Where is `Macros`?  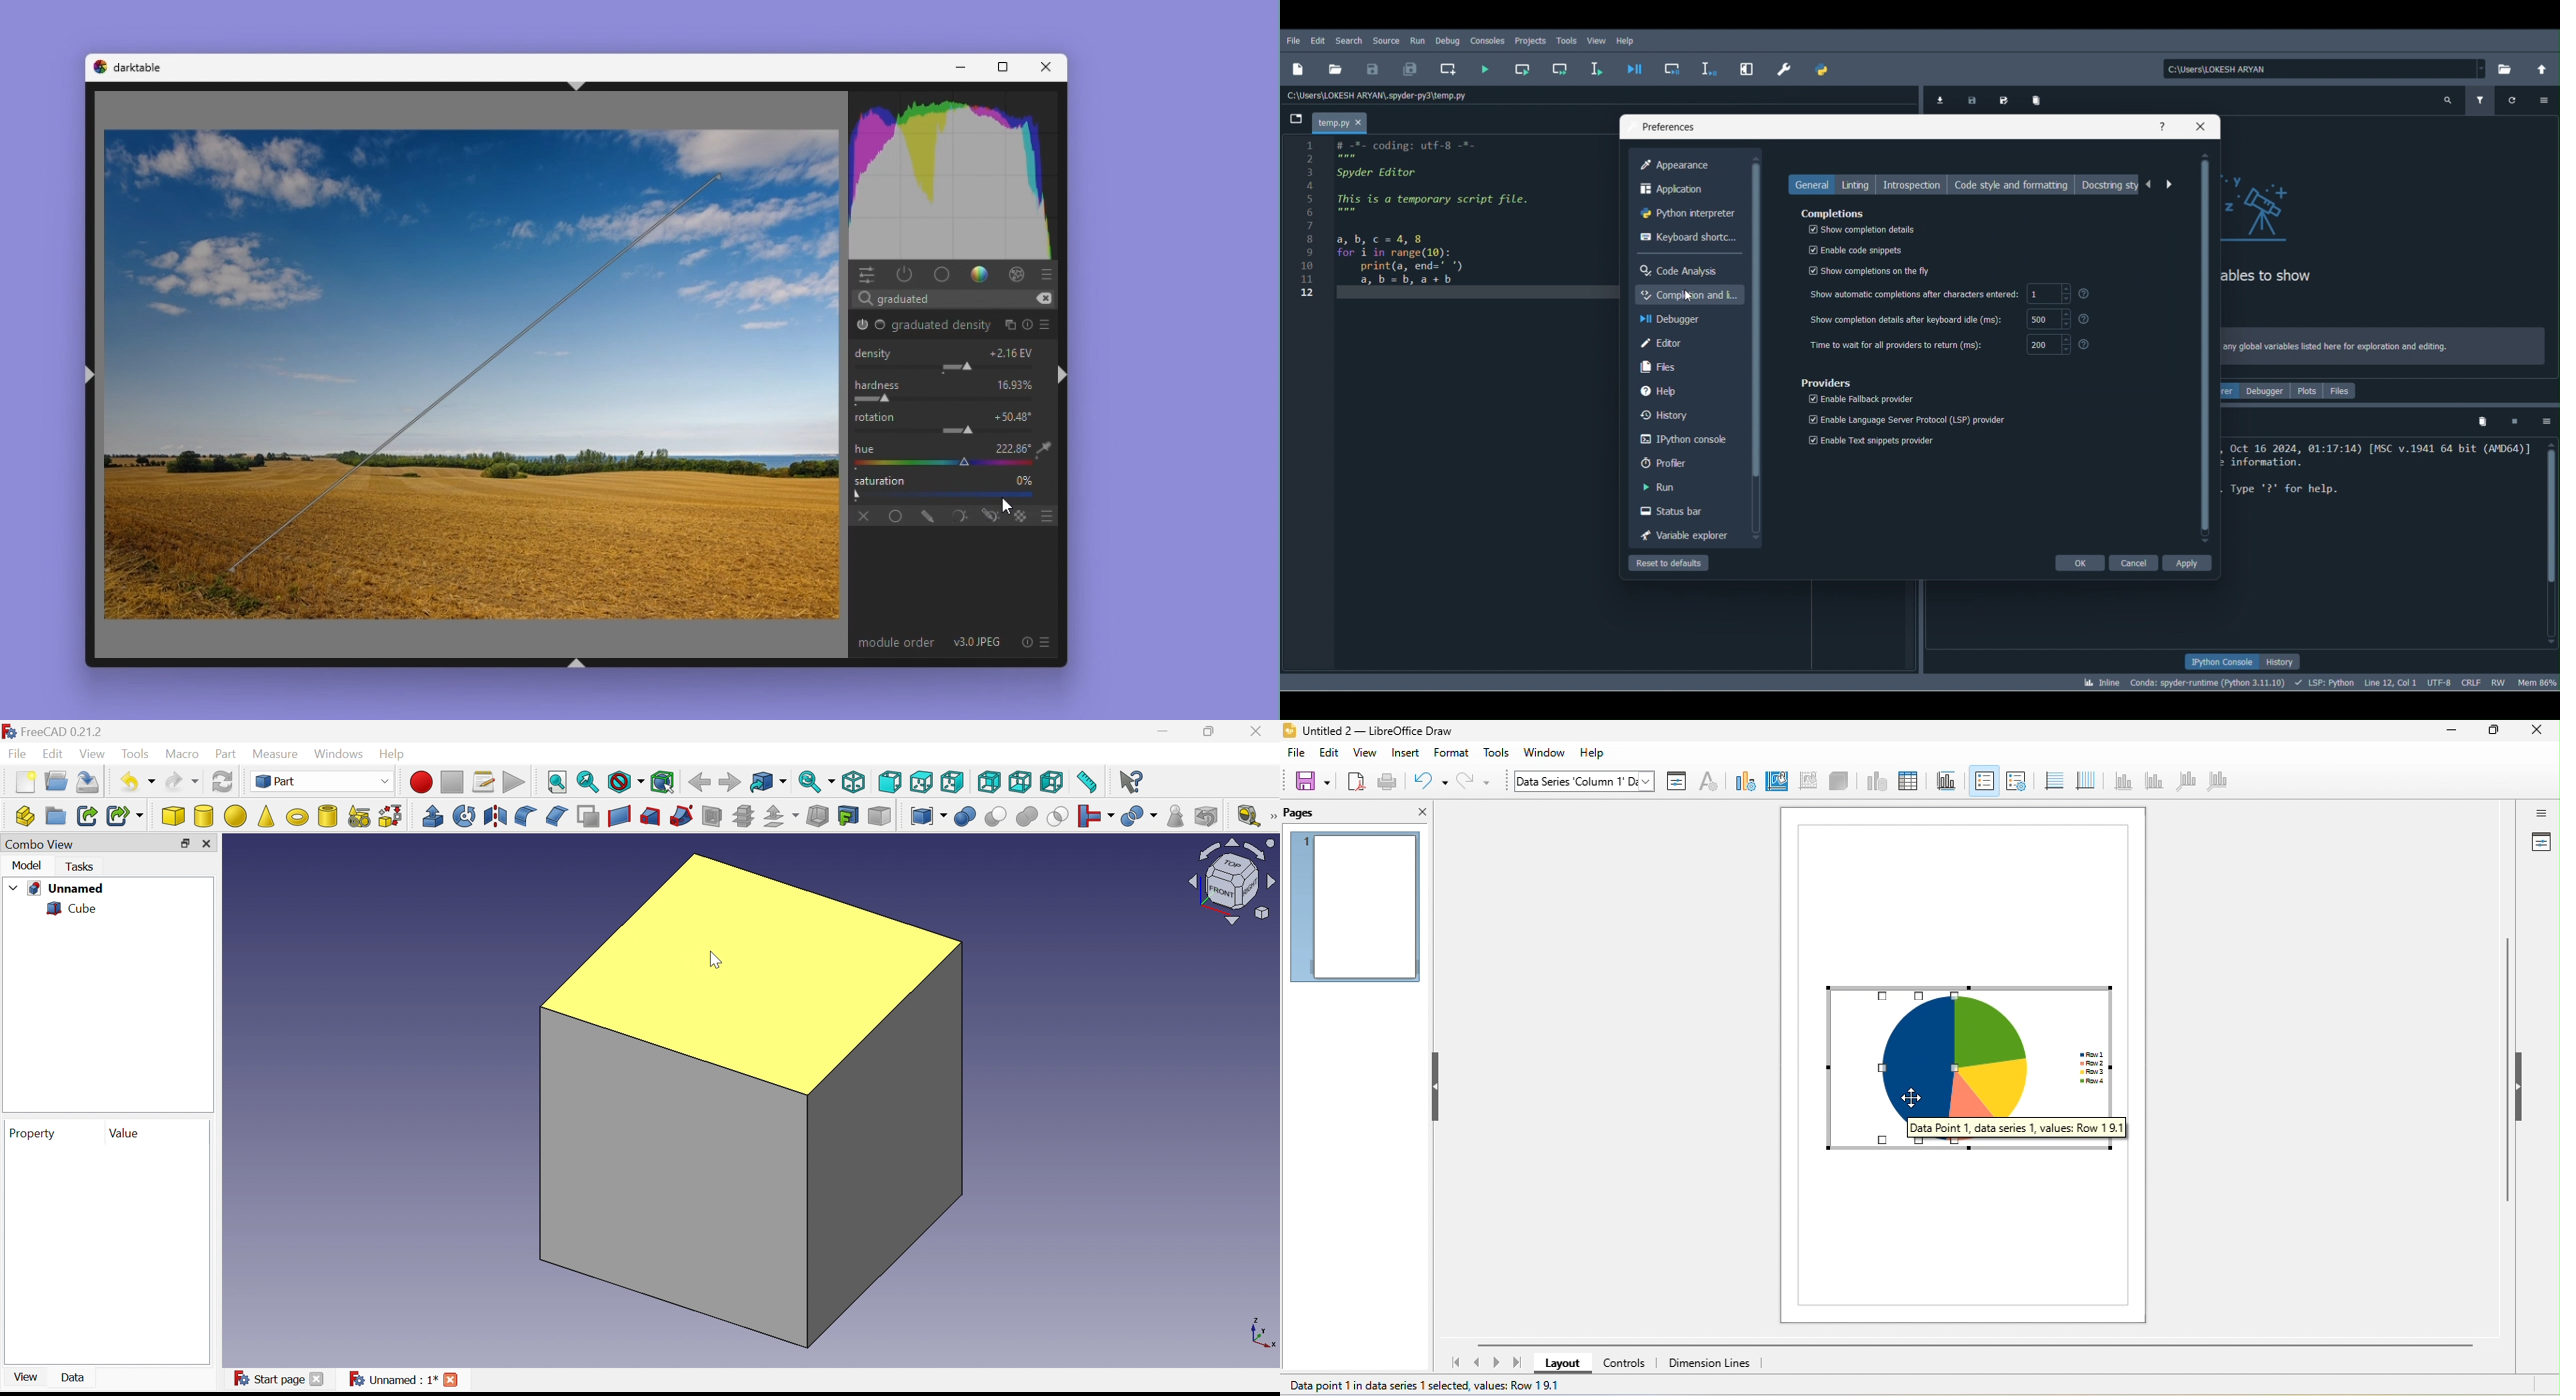 Macros is located at coordinates (485, 783).